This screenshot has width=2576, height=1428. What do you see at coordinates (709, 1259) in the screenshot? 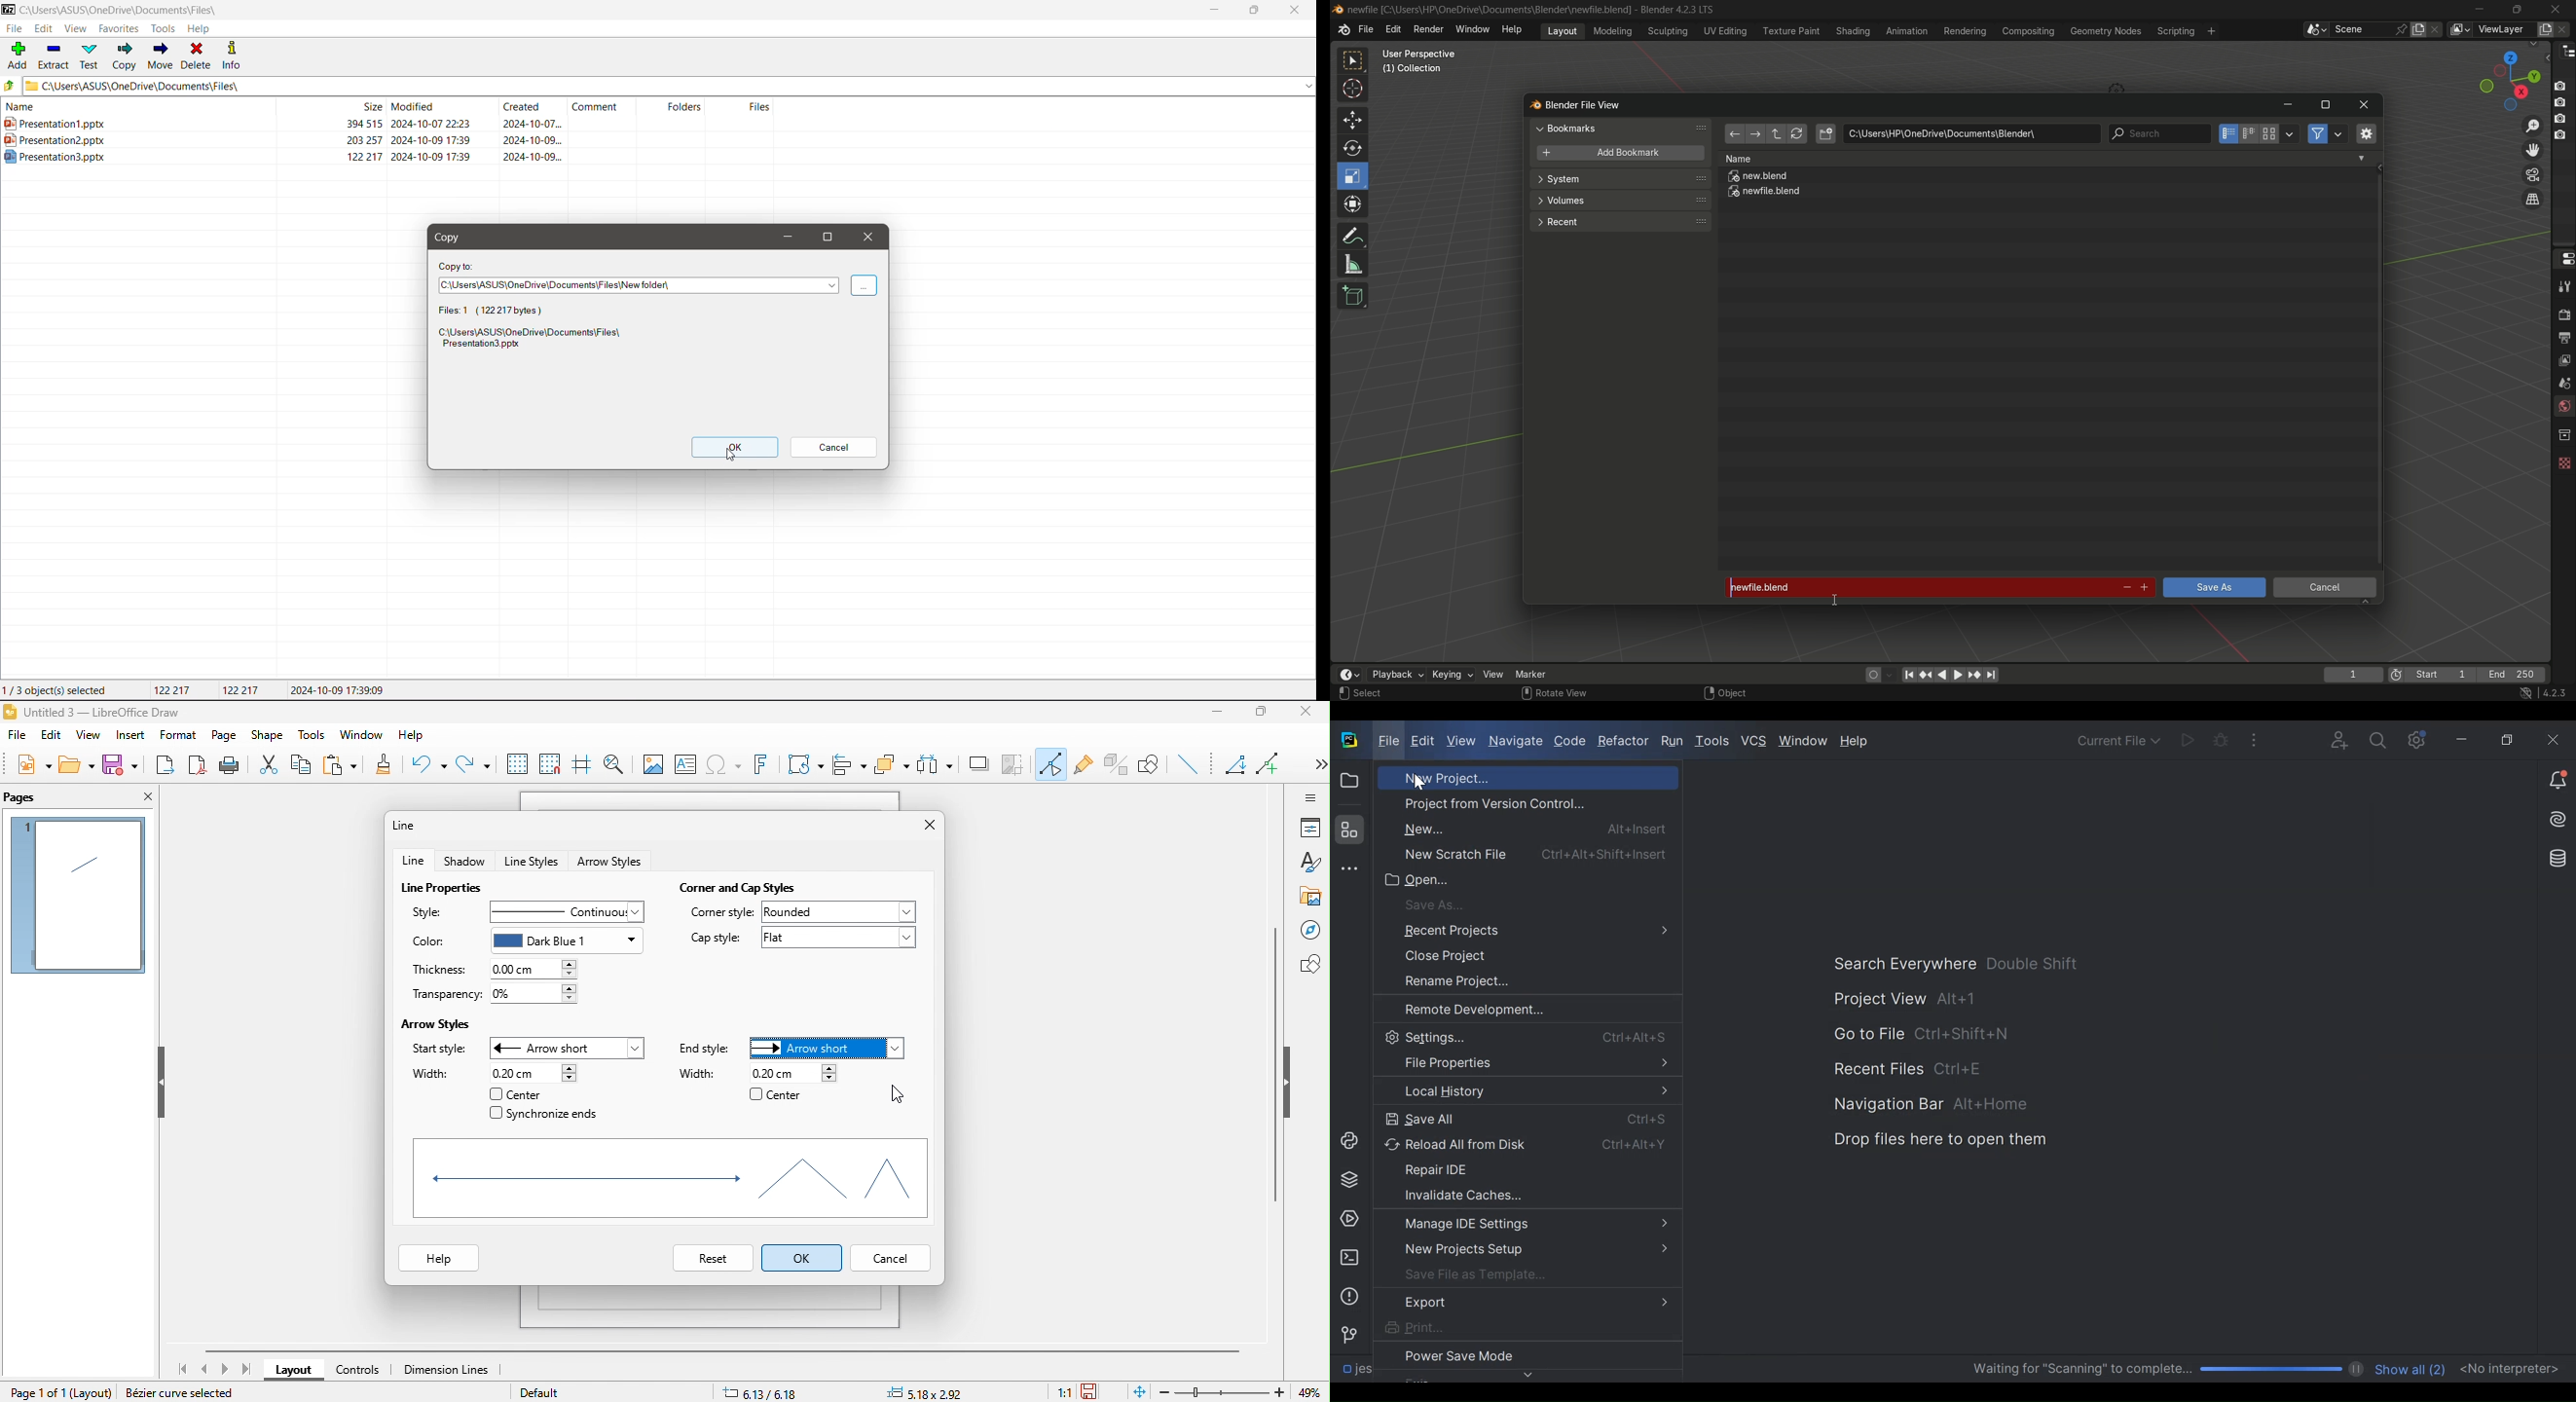
I see `reset` at bounding box center [709, 1259].